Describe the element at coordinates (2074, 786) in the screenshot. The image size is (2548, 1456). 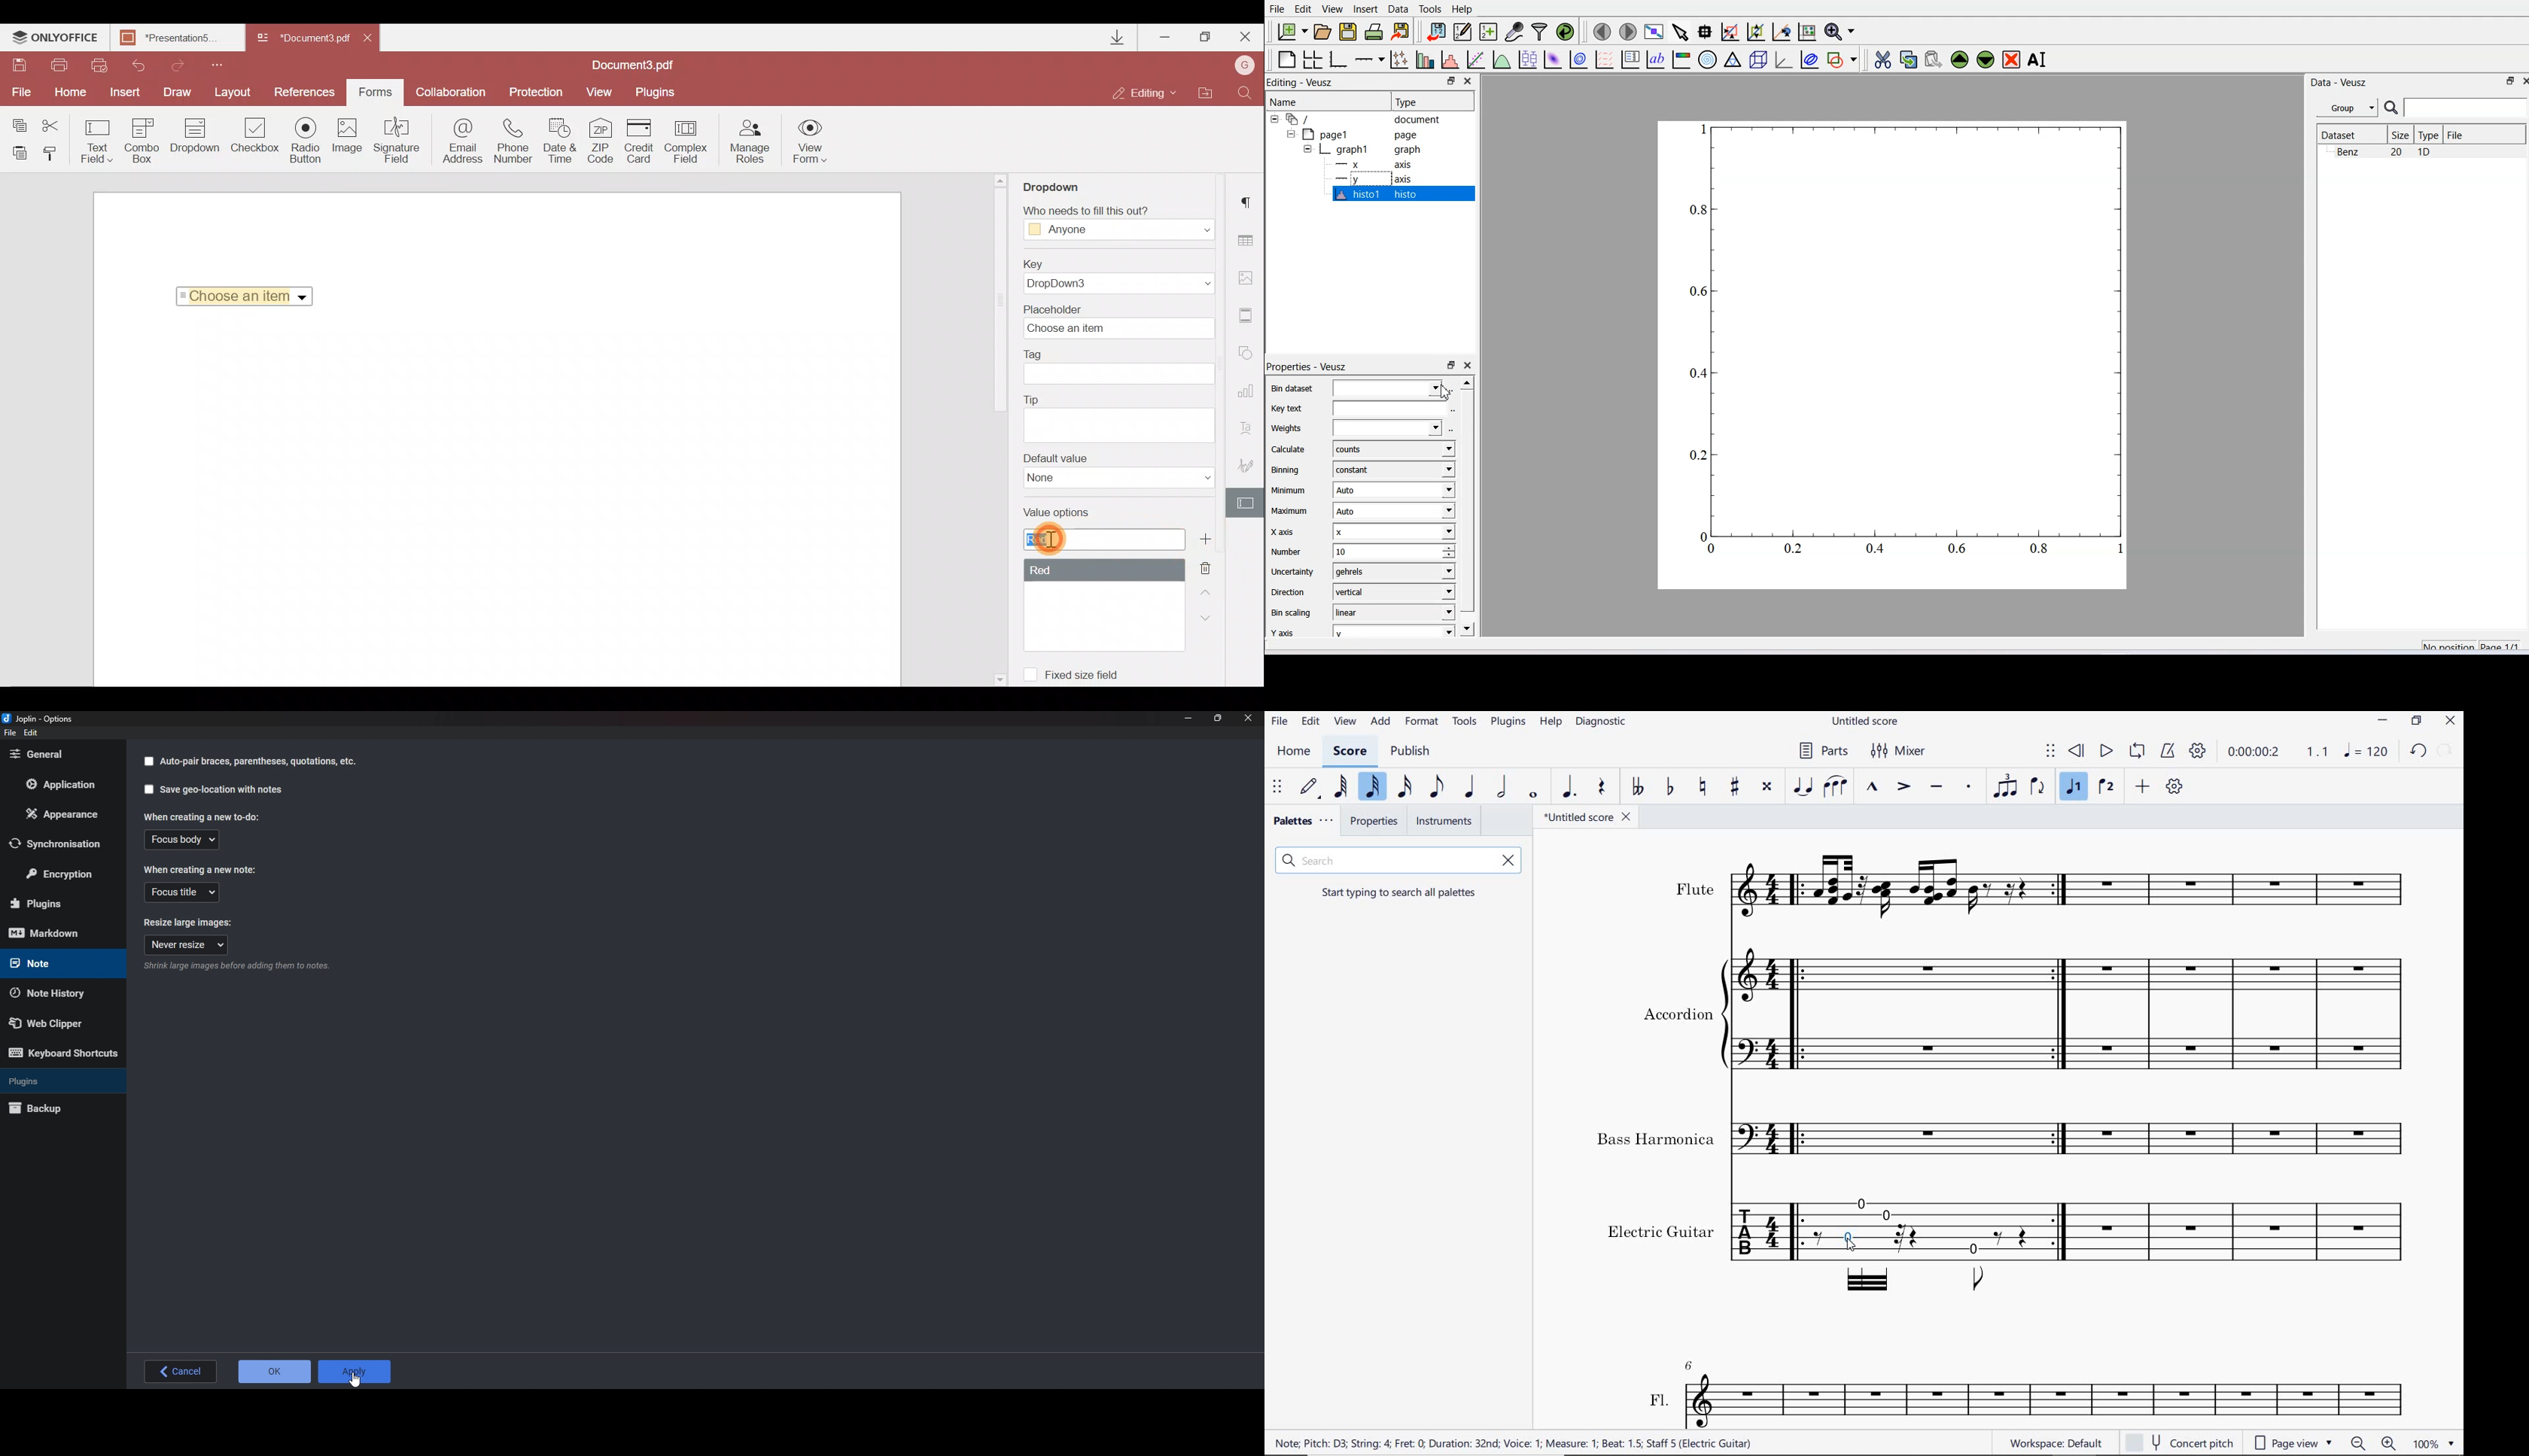
I see `voice1` at that location.